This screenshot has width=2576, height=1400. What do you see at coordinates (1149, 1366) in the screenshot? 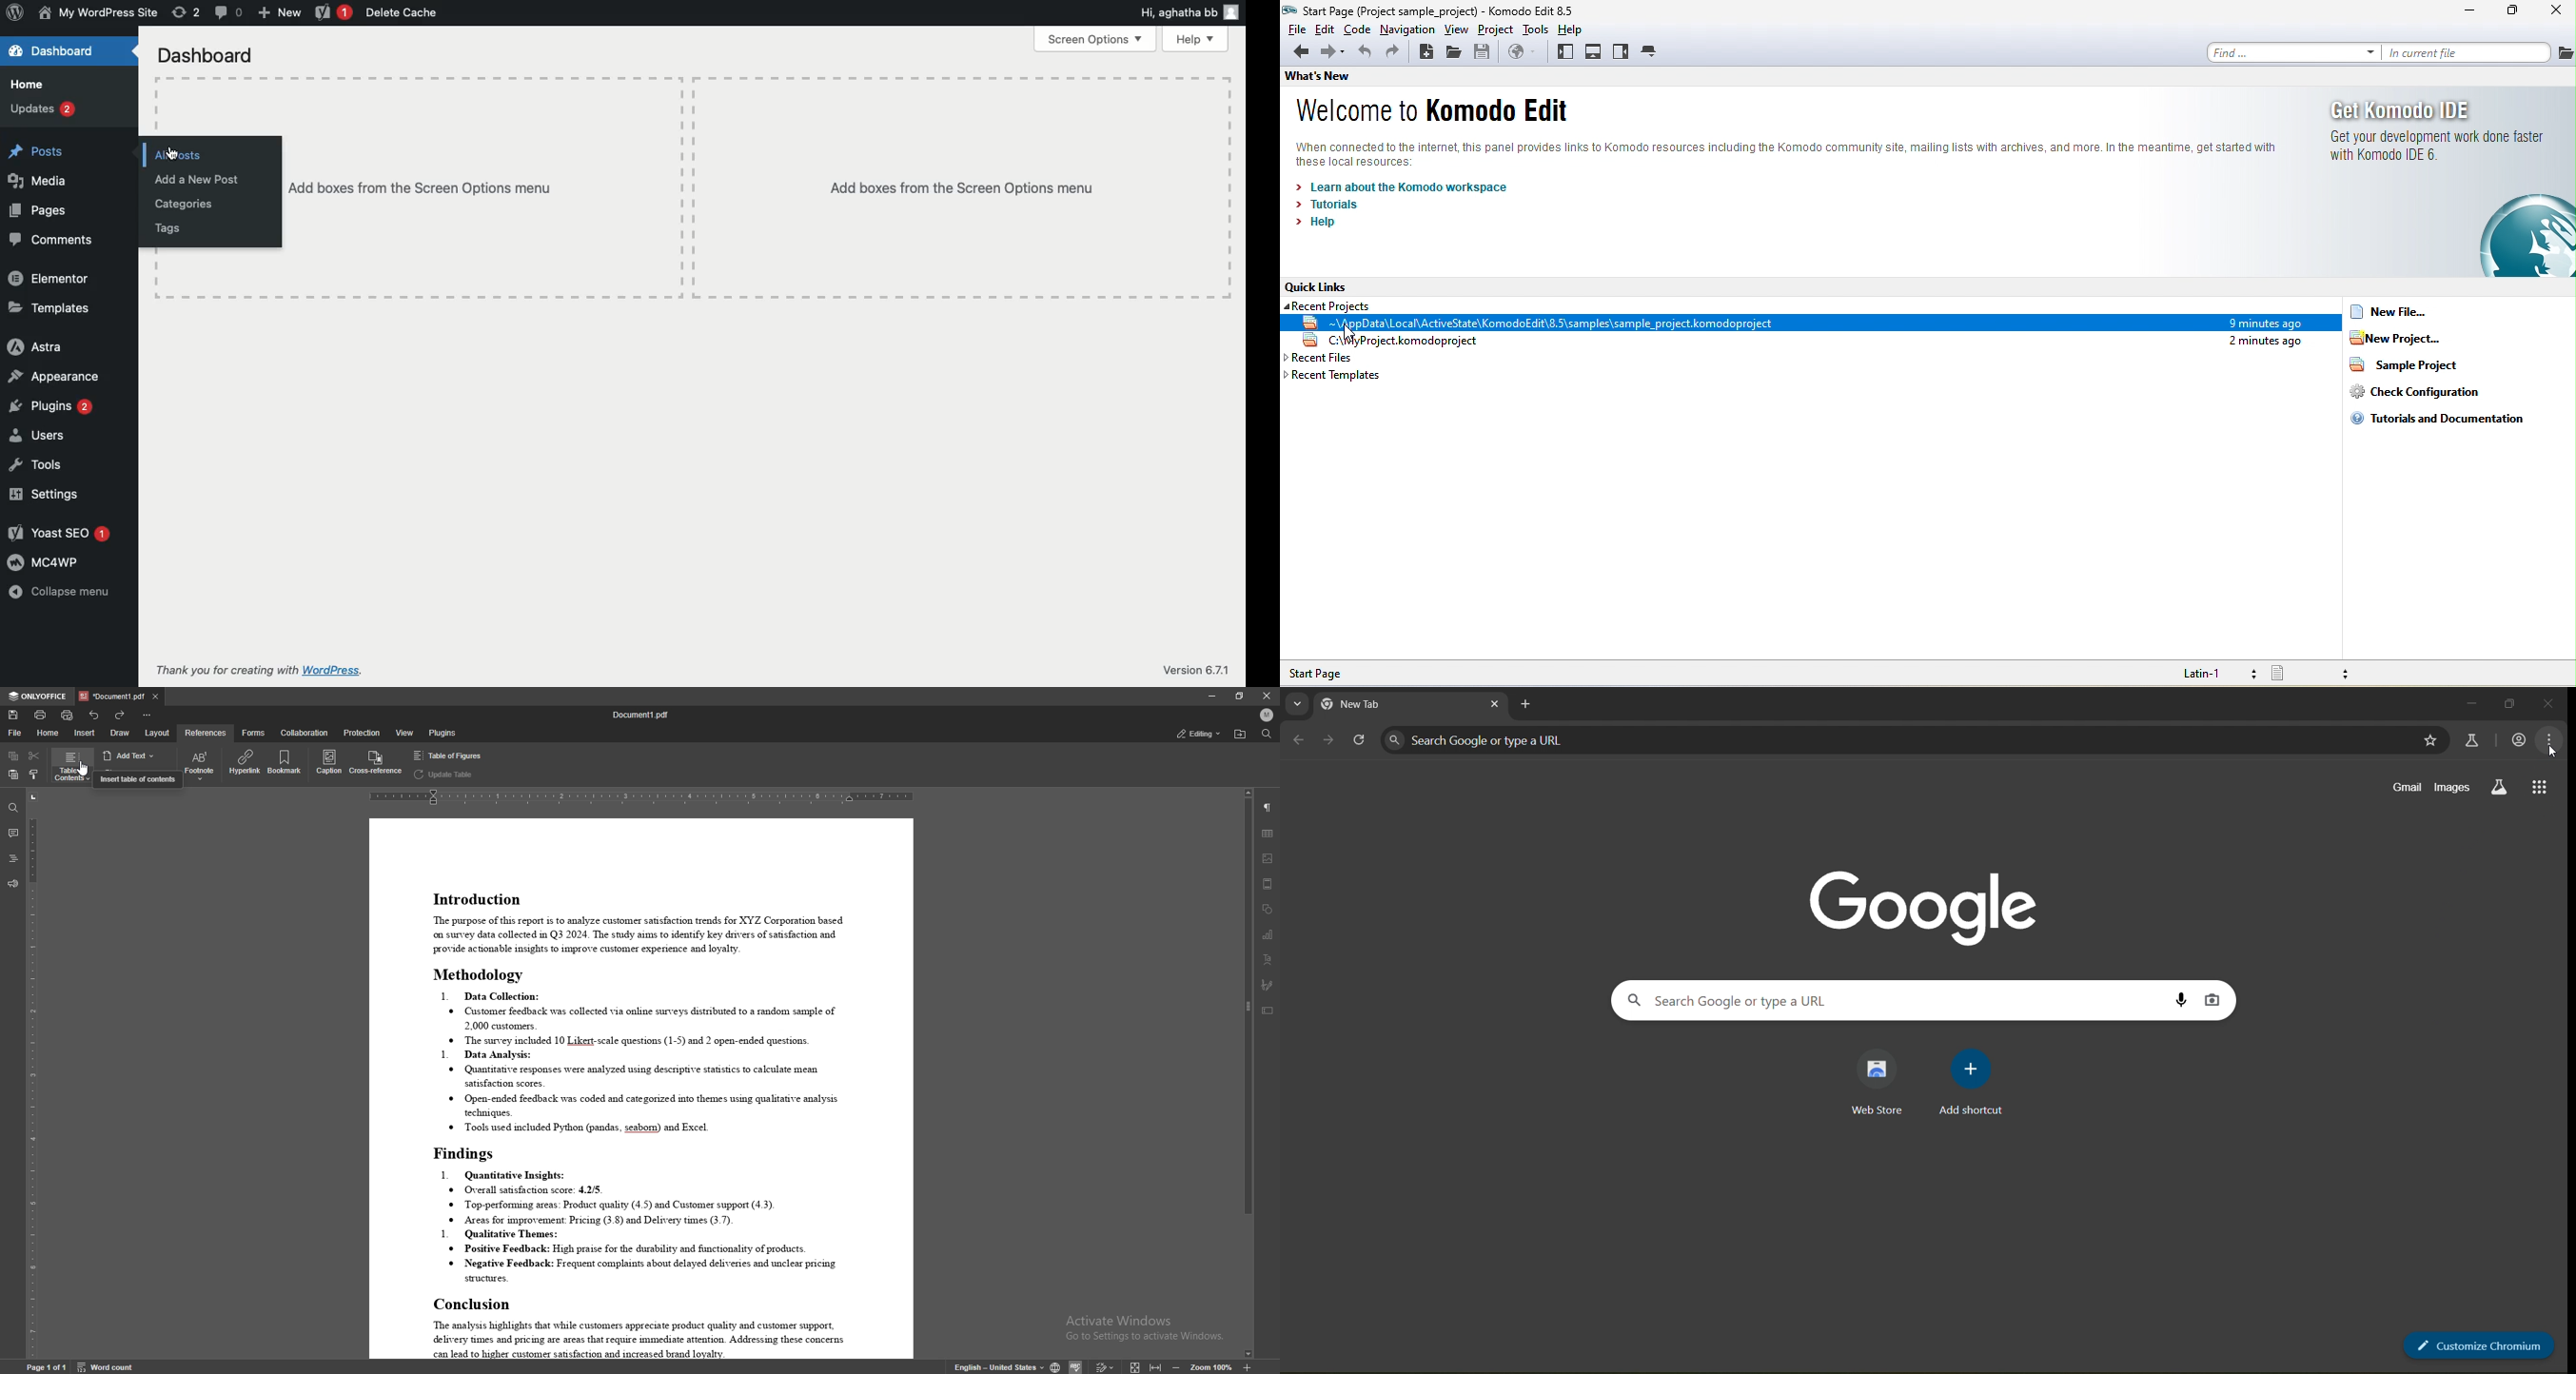
I see `expand` at bounding box center [1149, 1366].